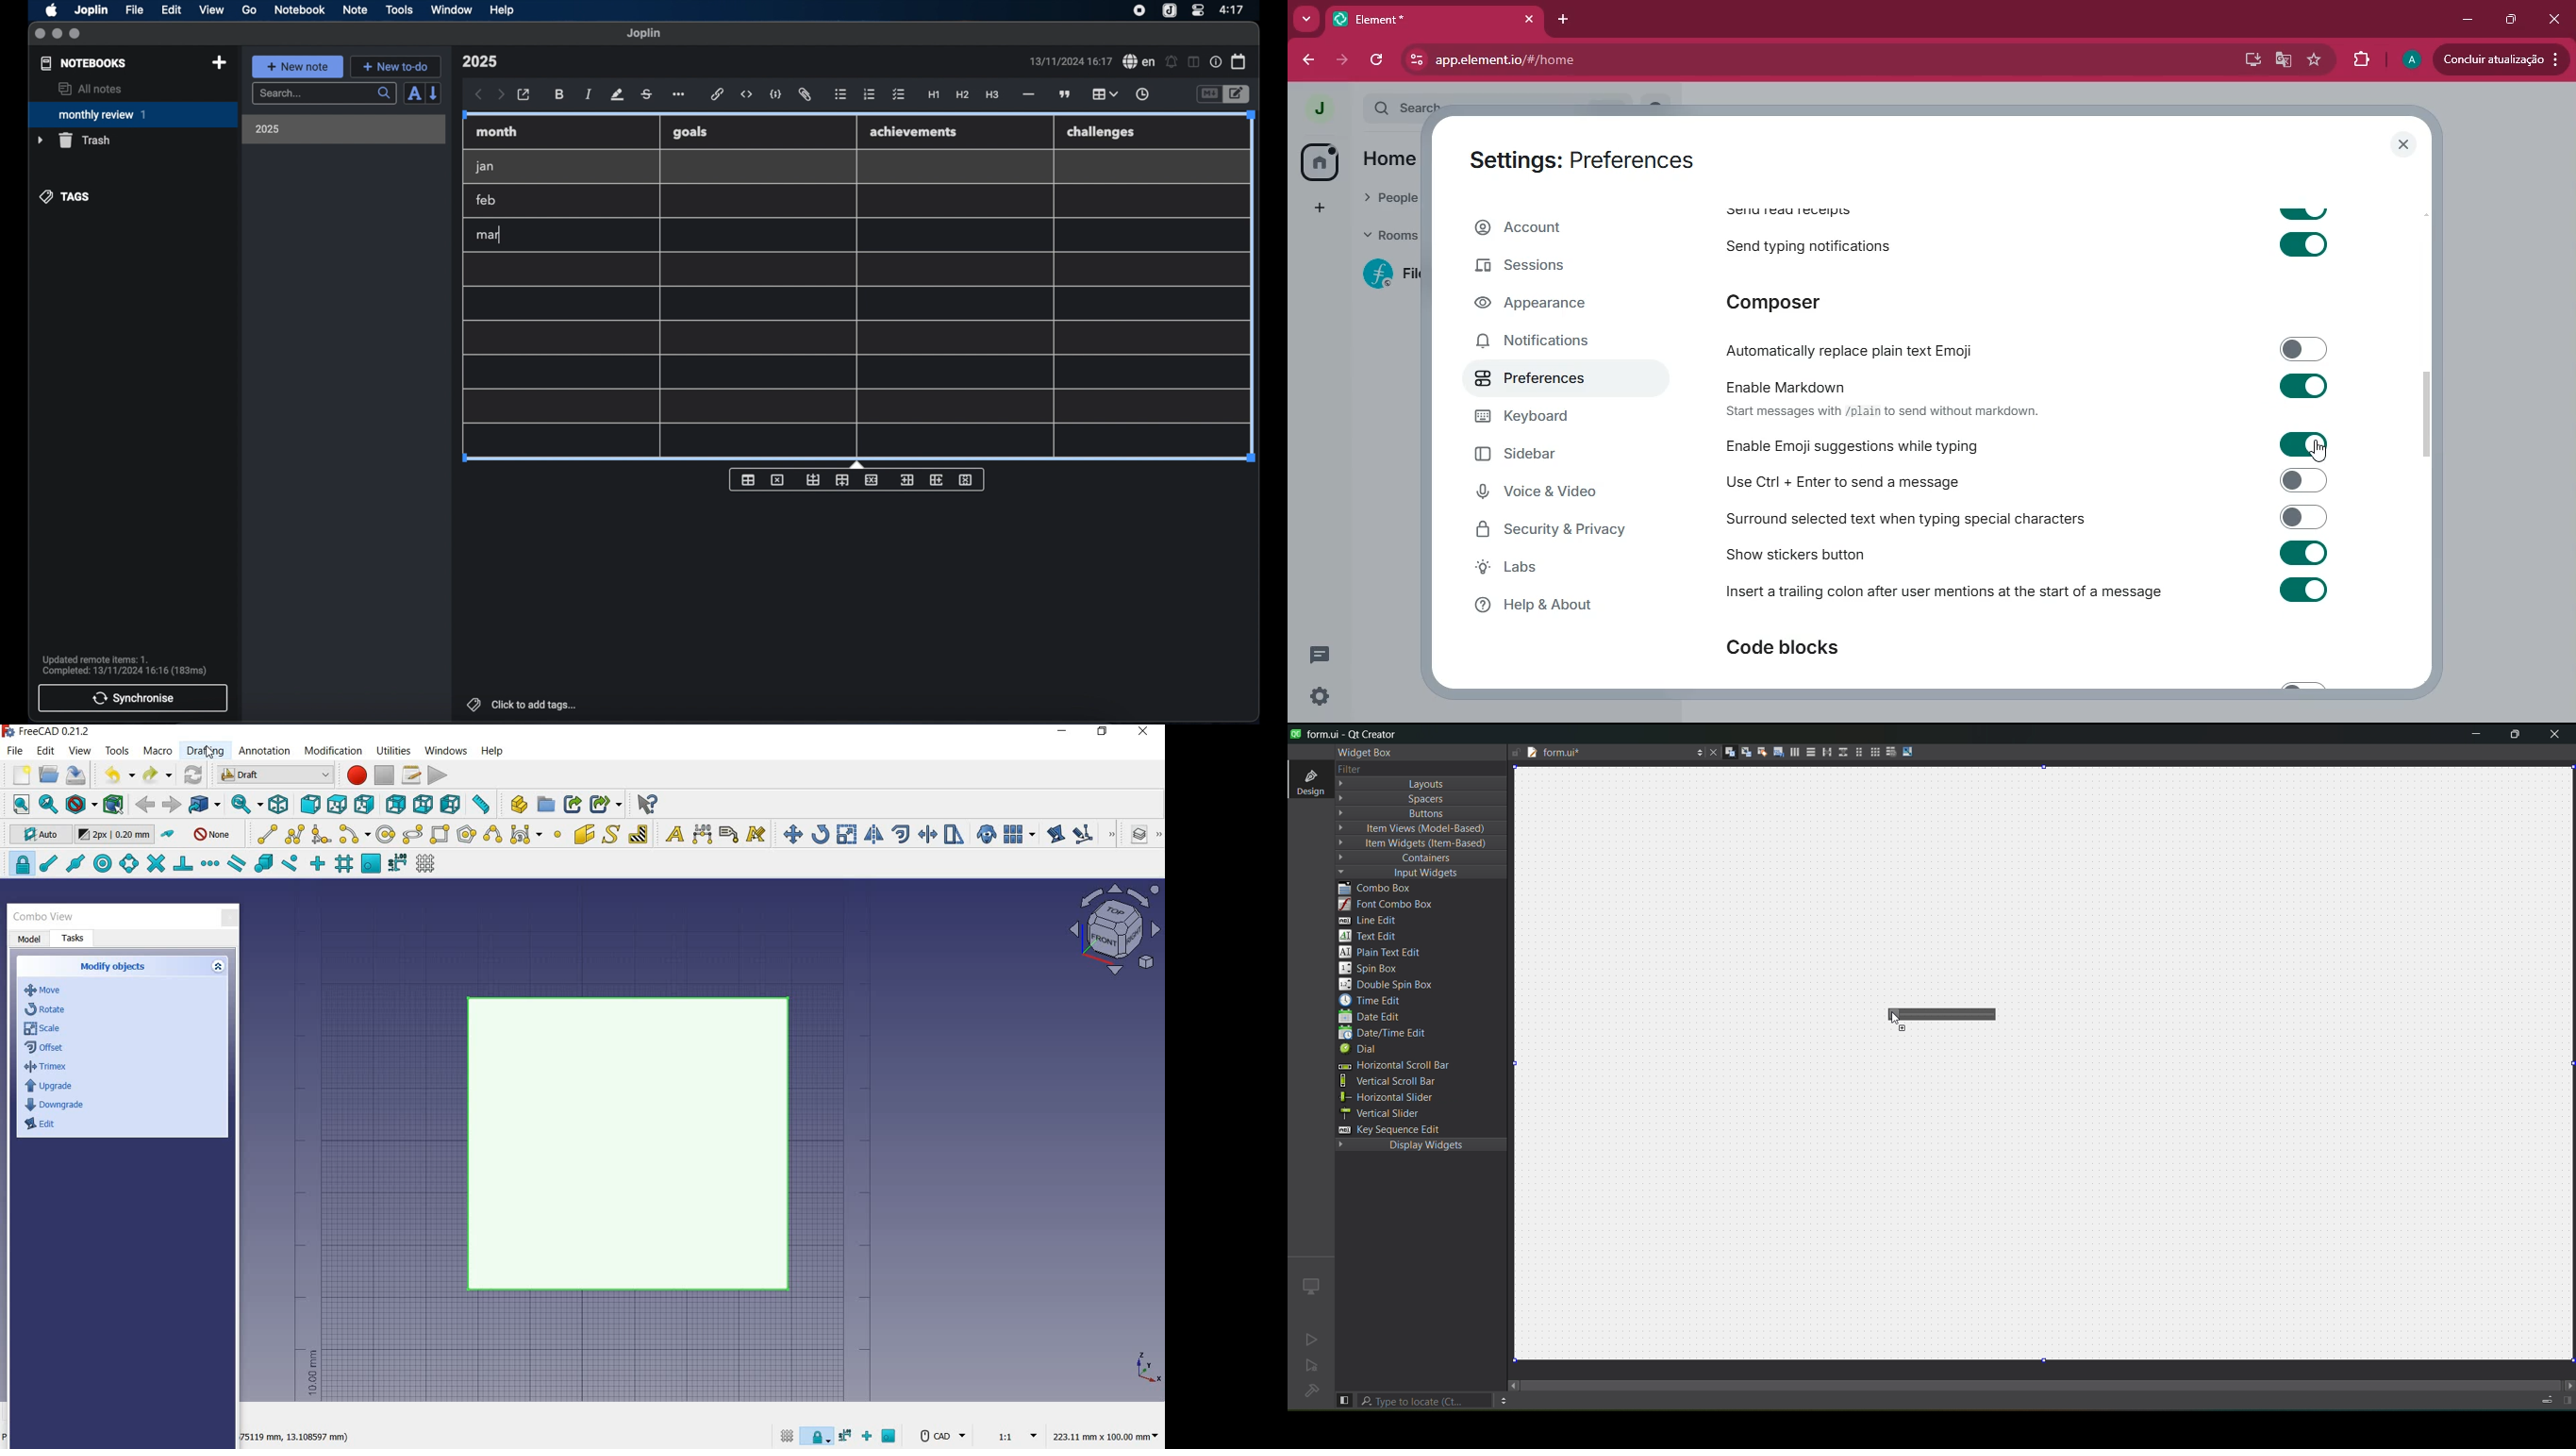 The height and width of the screenshot is (1456, 2576). What do you see at coordinates (425, 804) in the screenshot?
I see `bottom` at bounding box center [425, 804].